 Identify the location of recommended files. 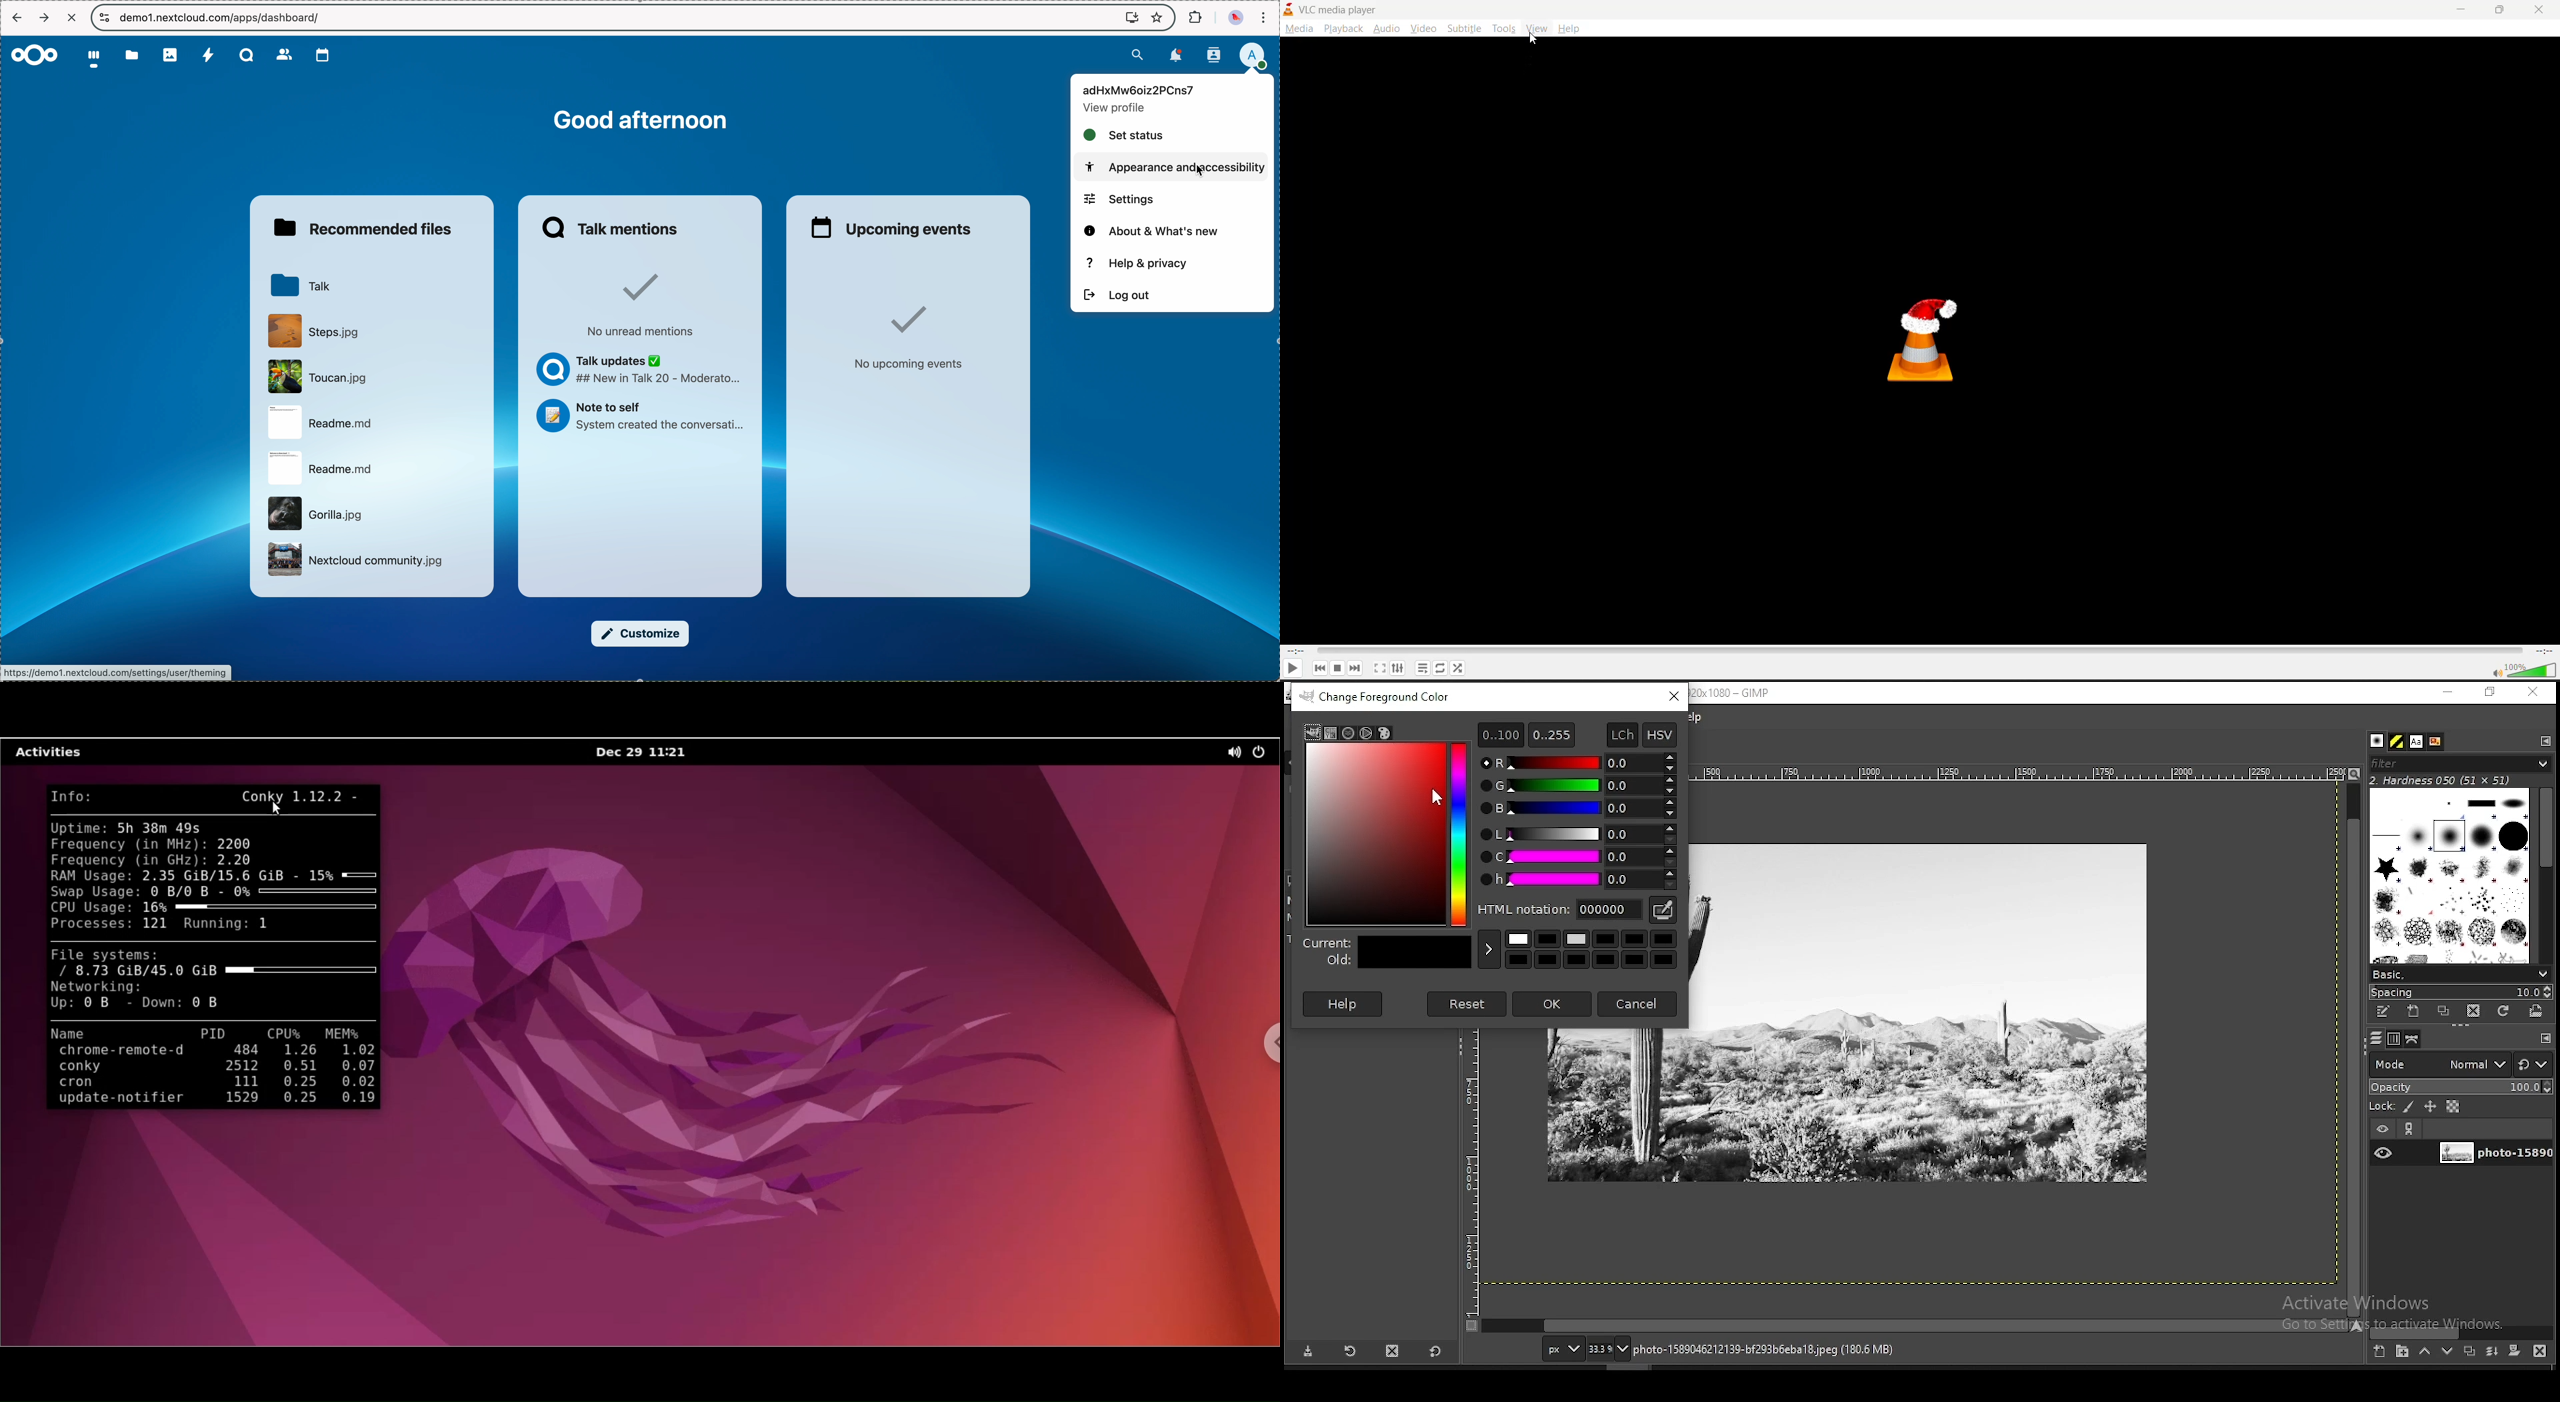
(362, 229).